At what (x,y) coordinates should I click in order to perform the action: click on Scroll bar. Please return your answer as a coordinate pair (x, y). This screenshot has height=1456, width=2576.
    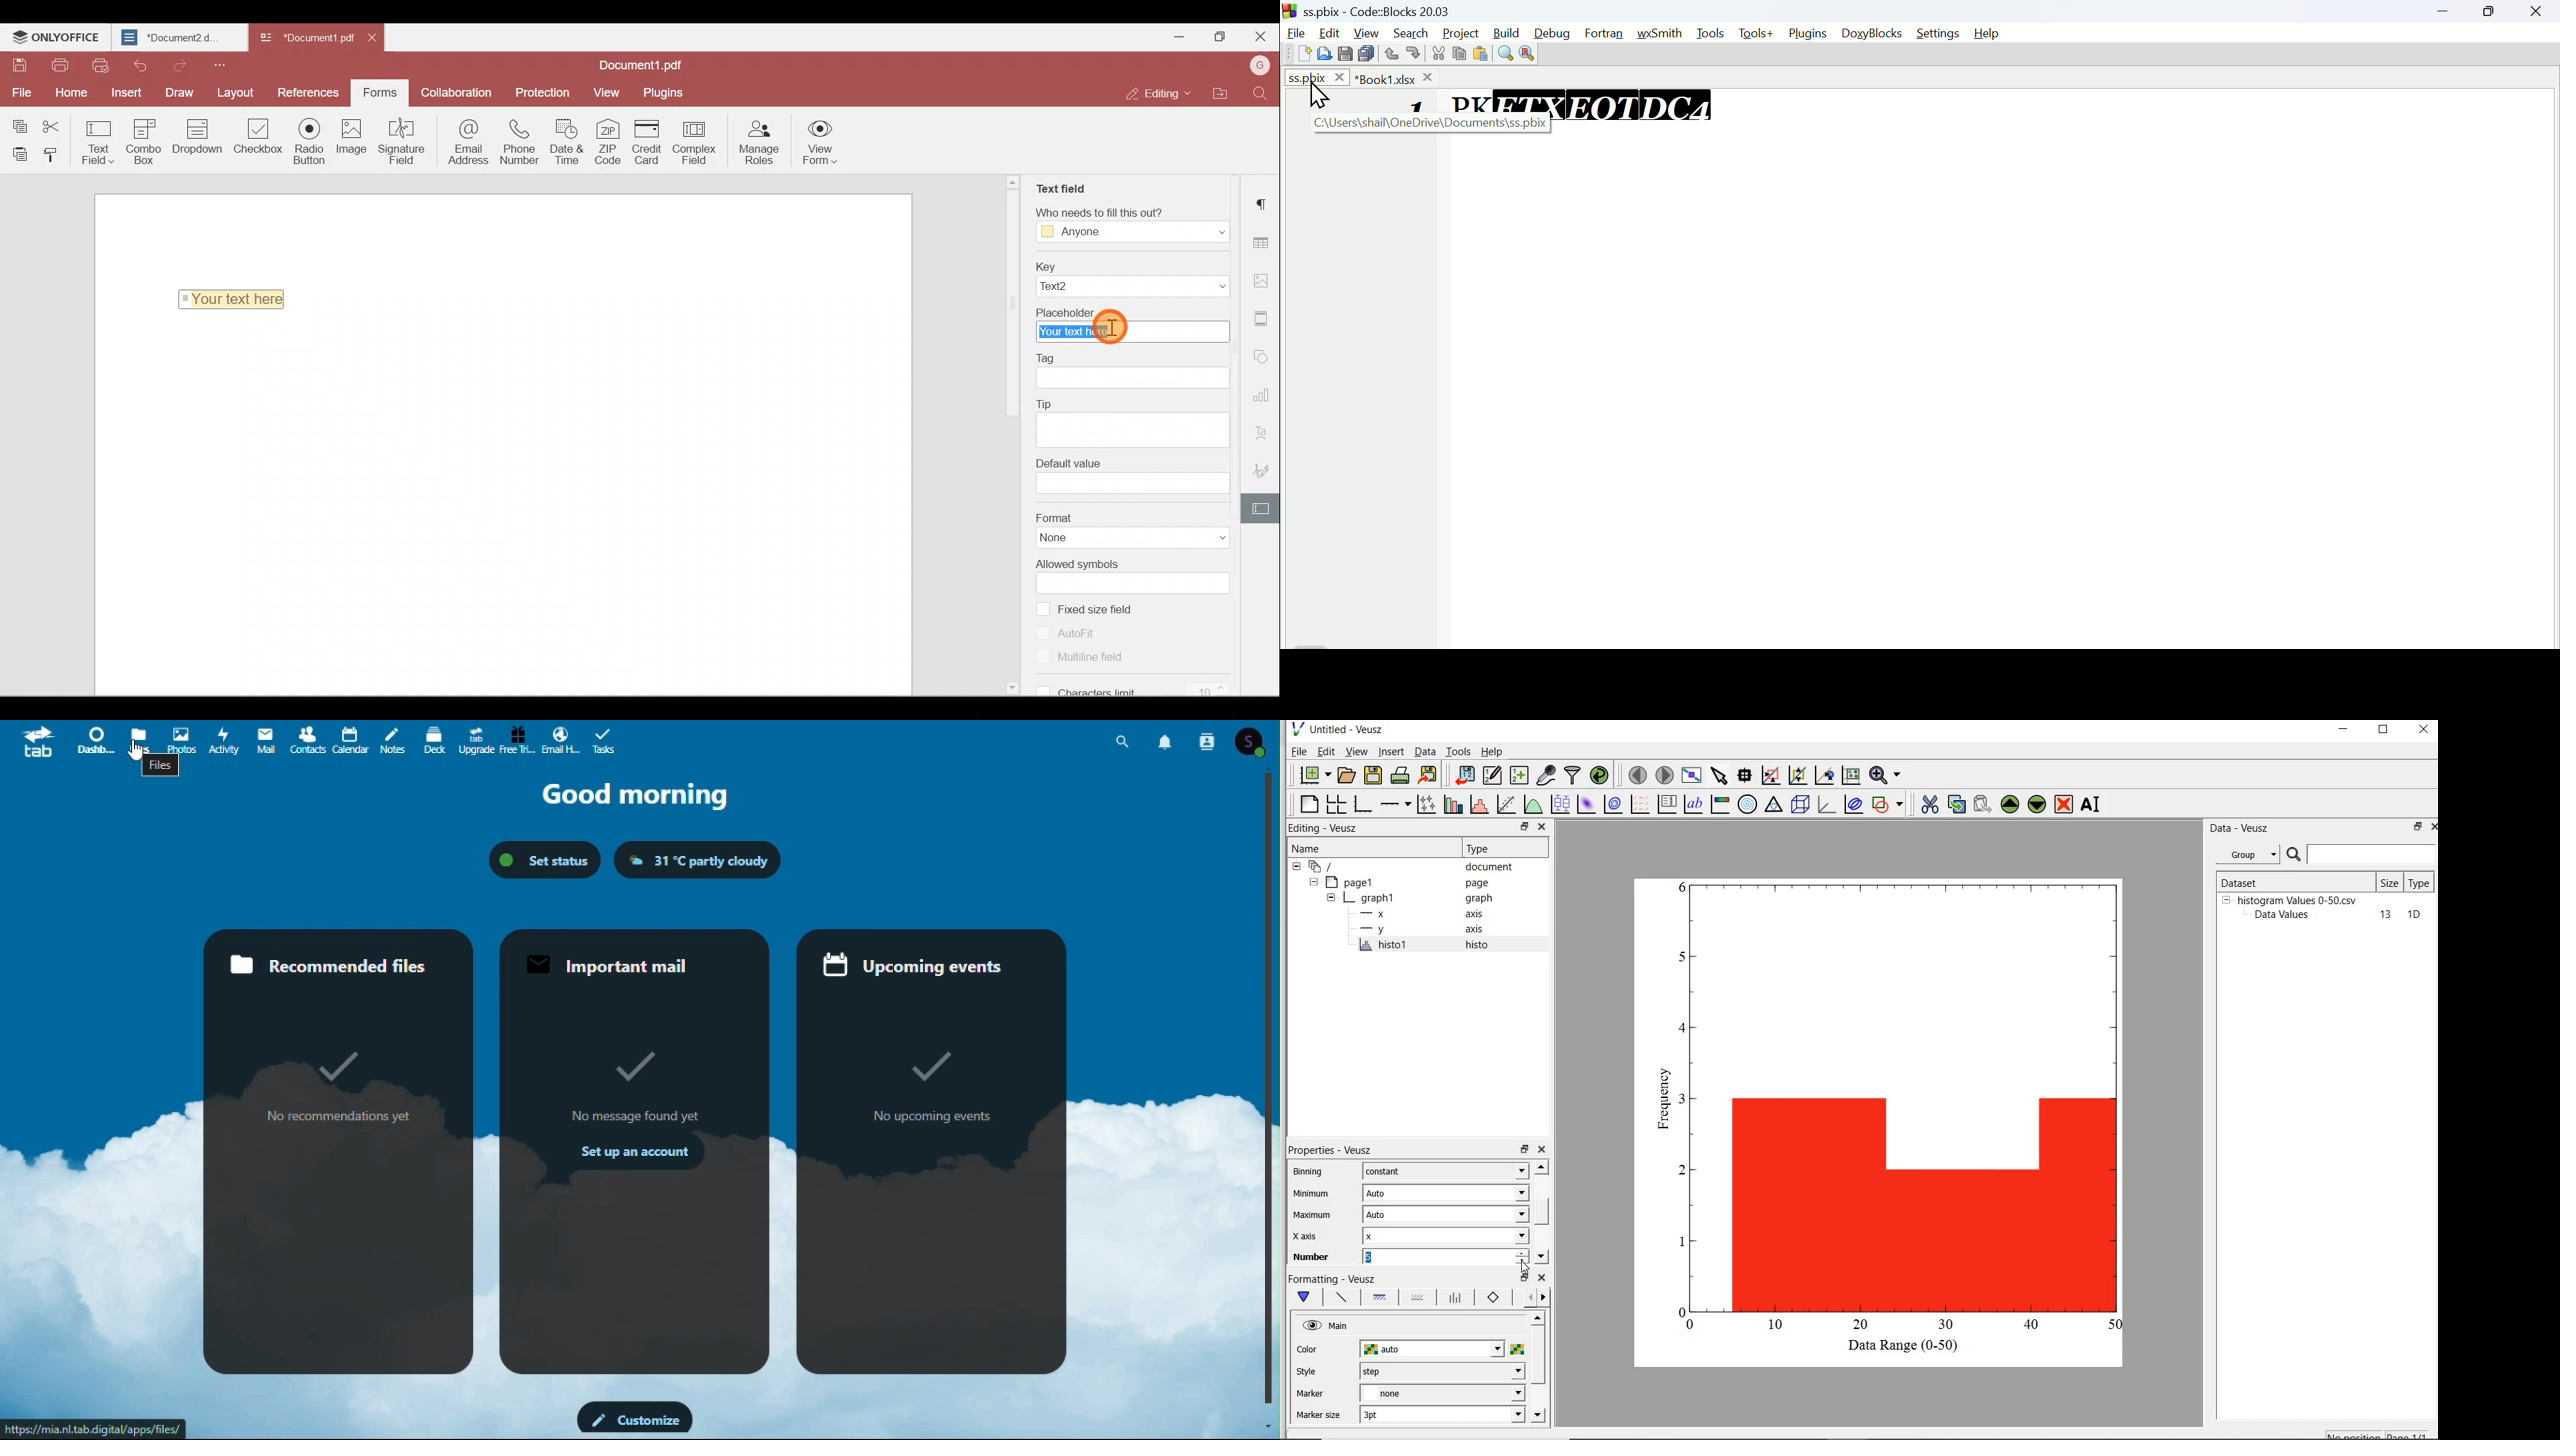
    Looking at the image, I should click on (1015, 438).